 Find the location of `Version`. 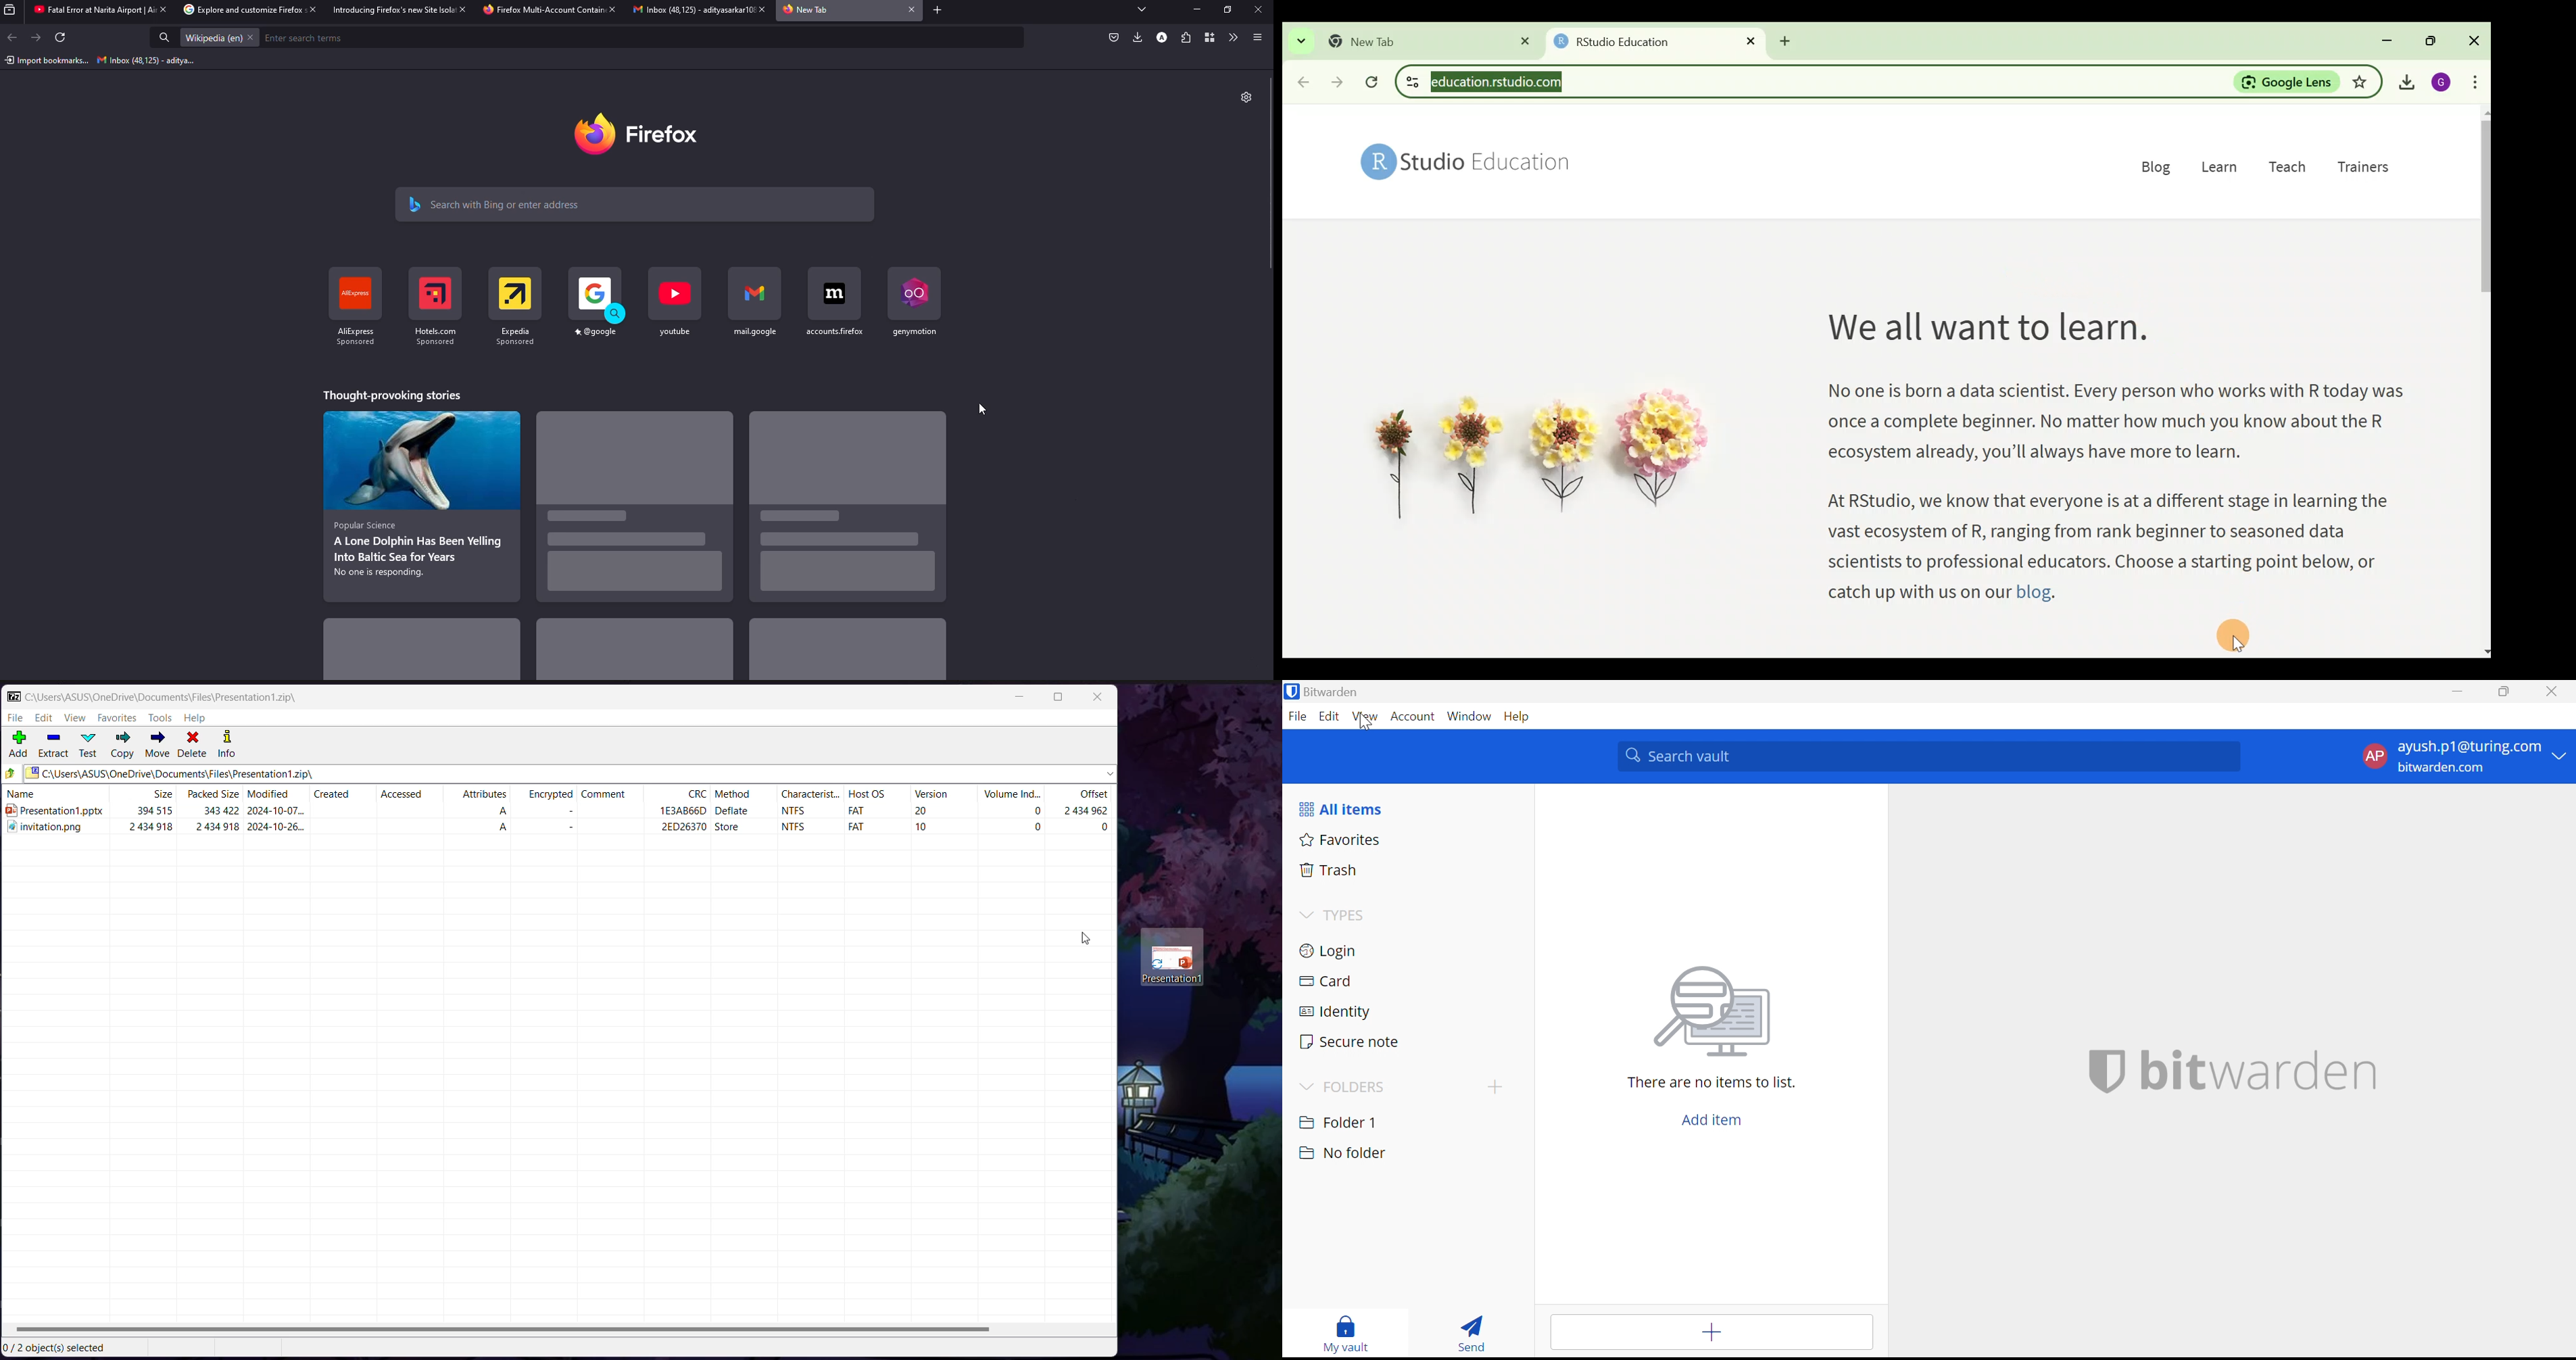

Version is located at coordinates (932, 796).